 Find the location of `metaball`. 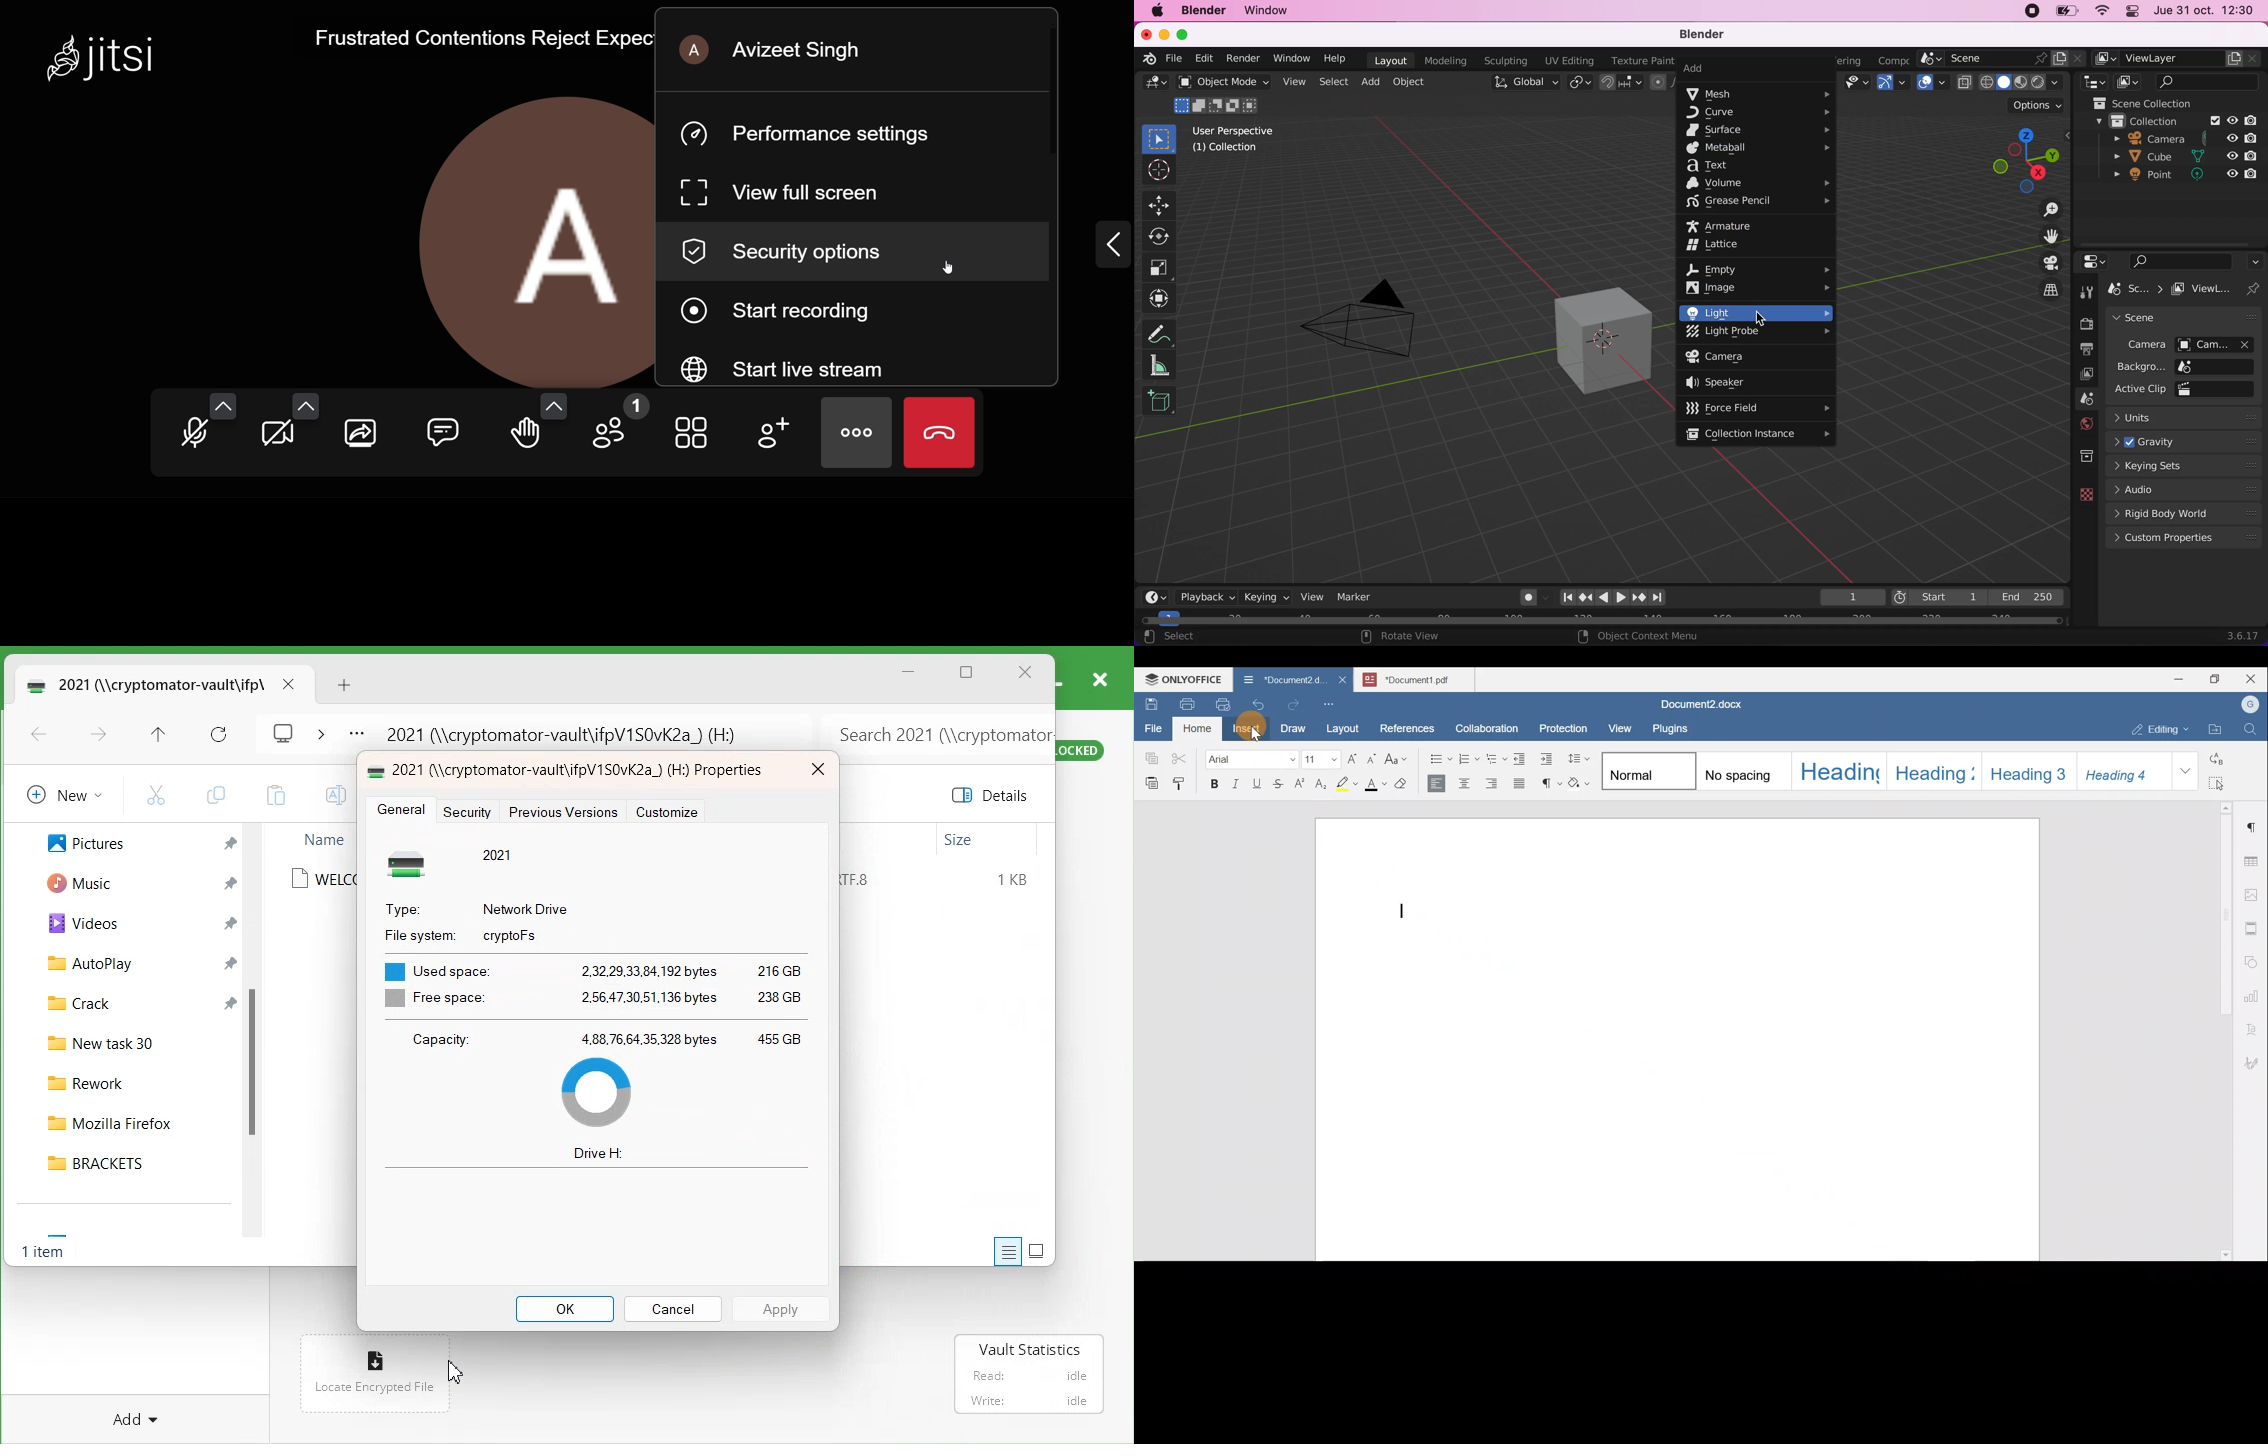

metaball is located at coordinates (1759, 148).